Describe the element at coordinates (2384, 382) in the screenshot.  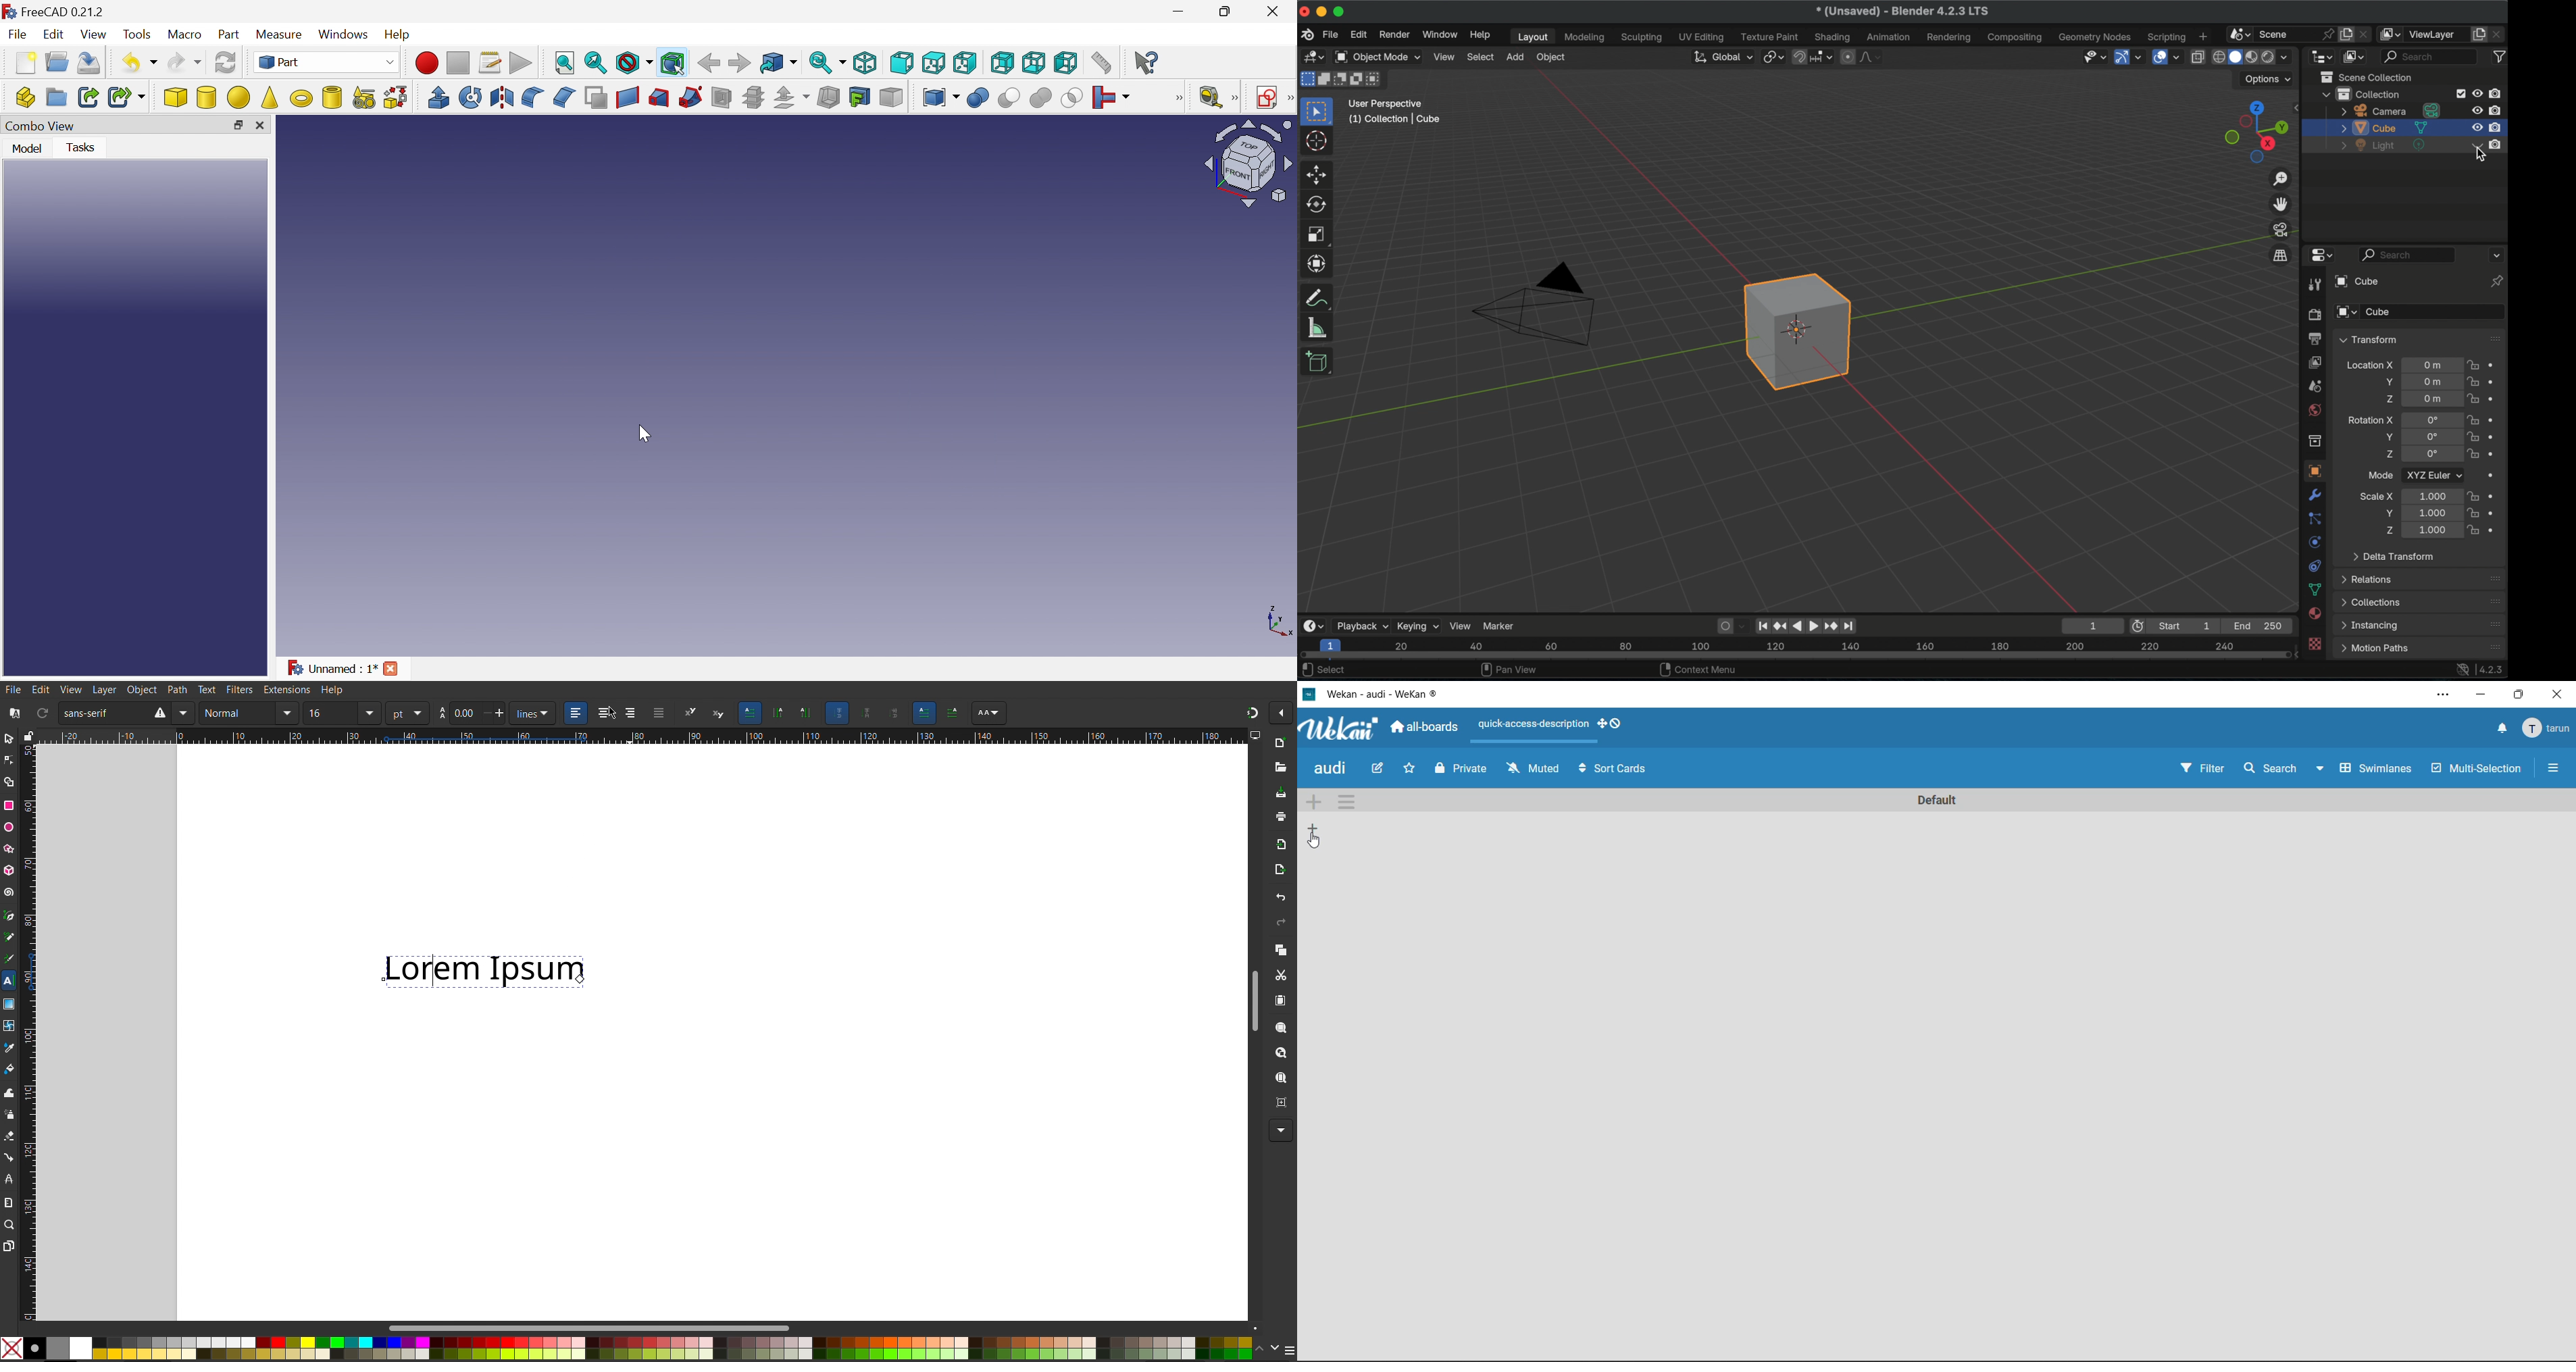
I see `location Y` at that location.